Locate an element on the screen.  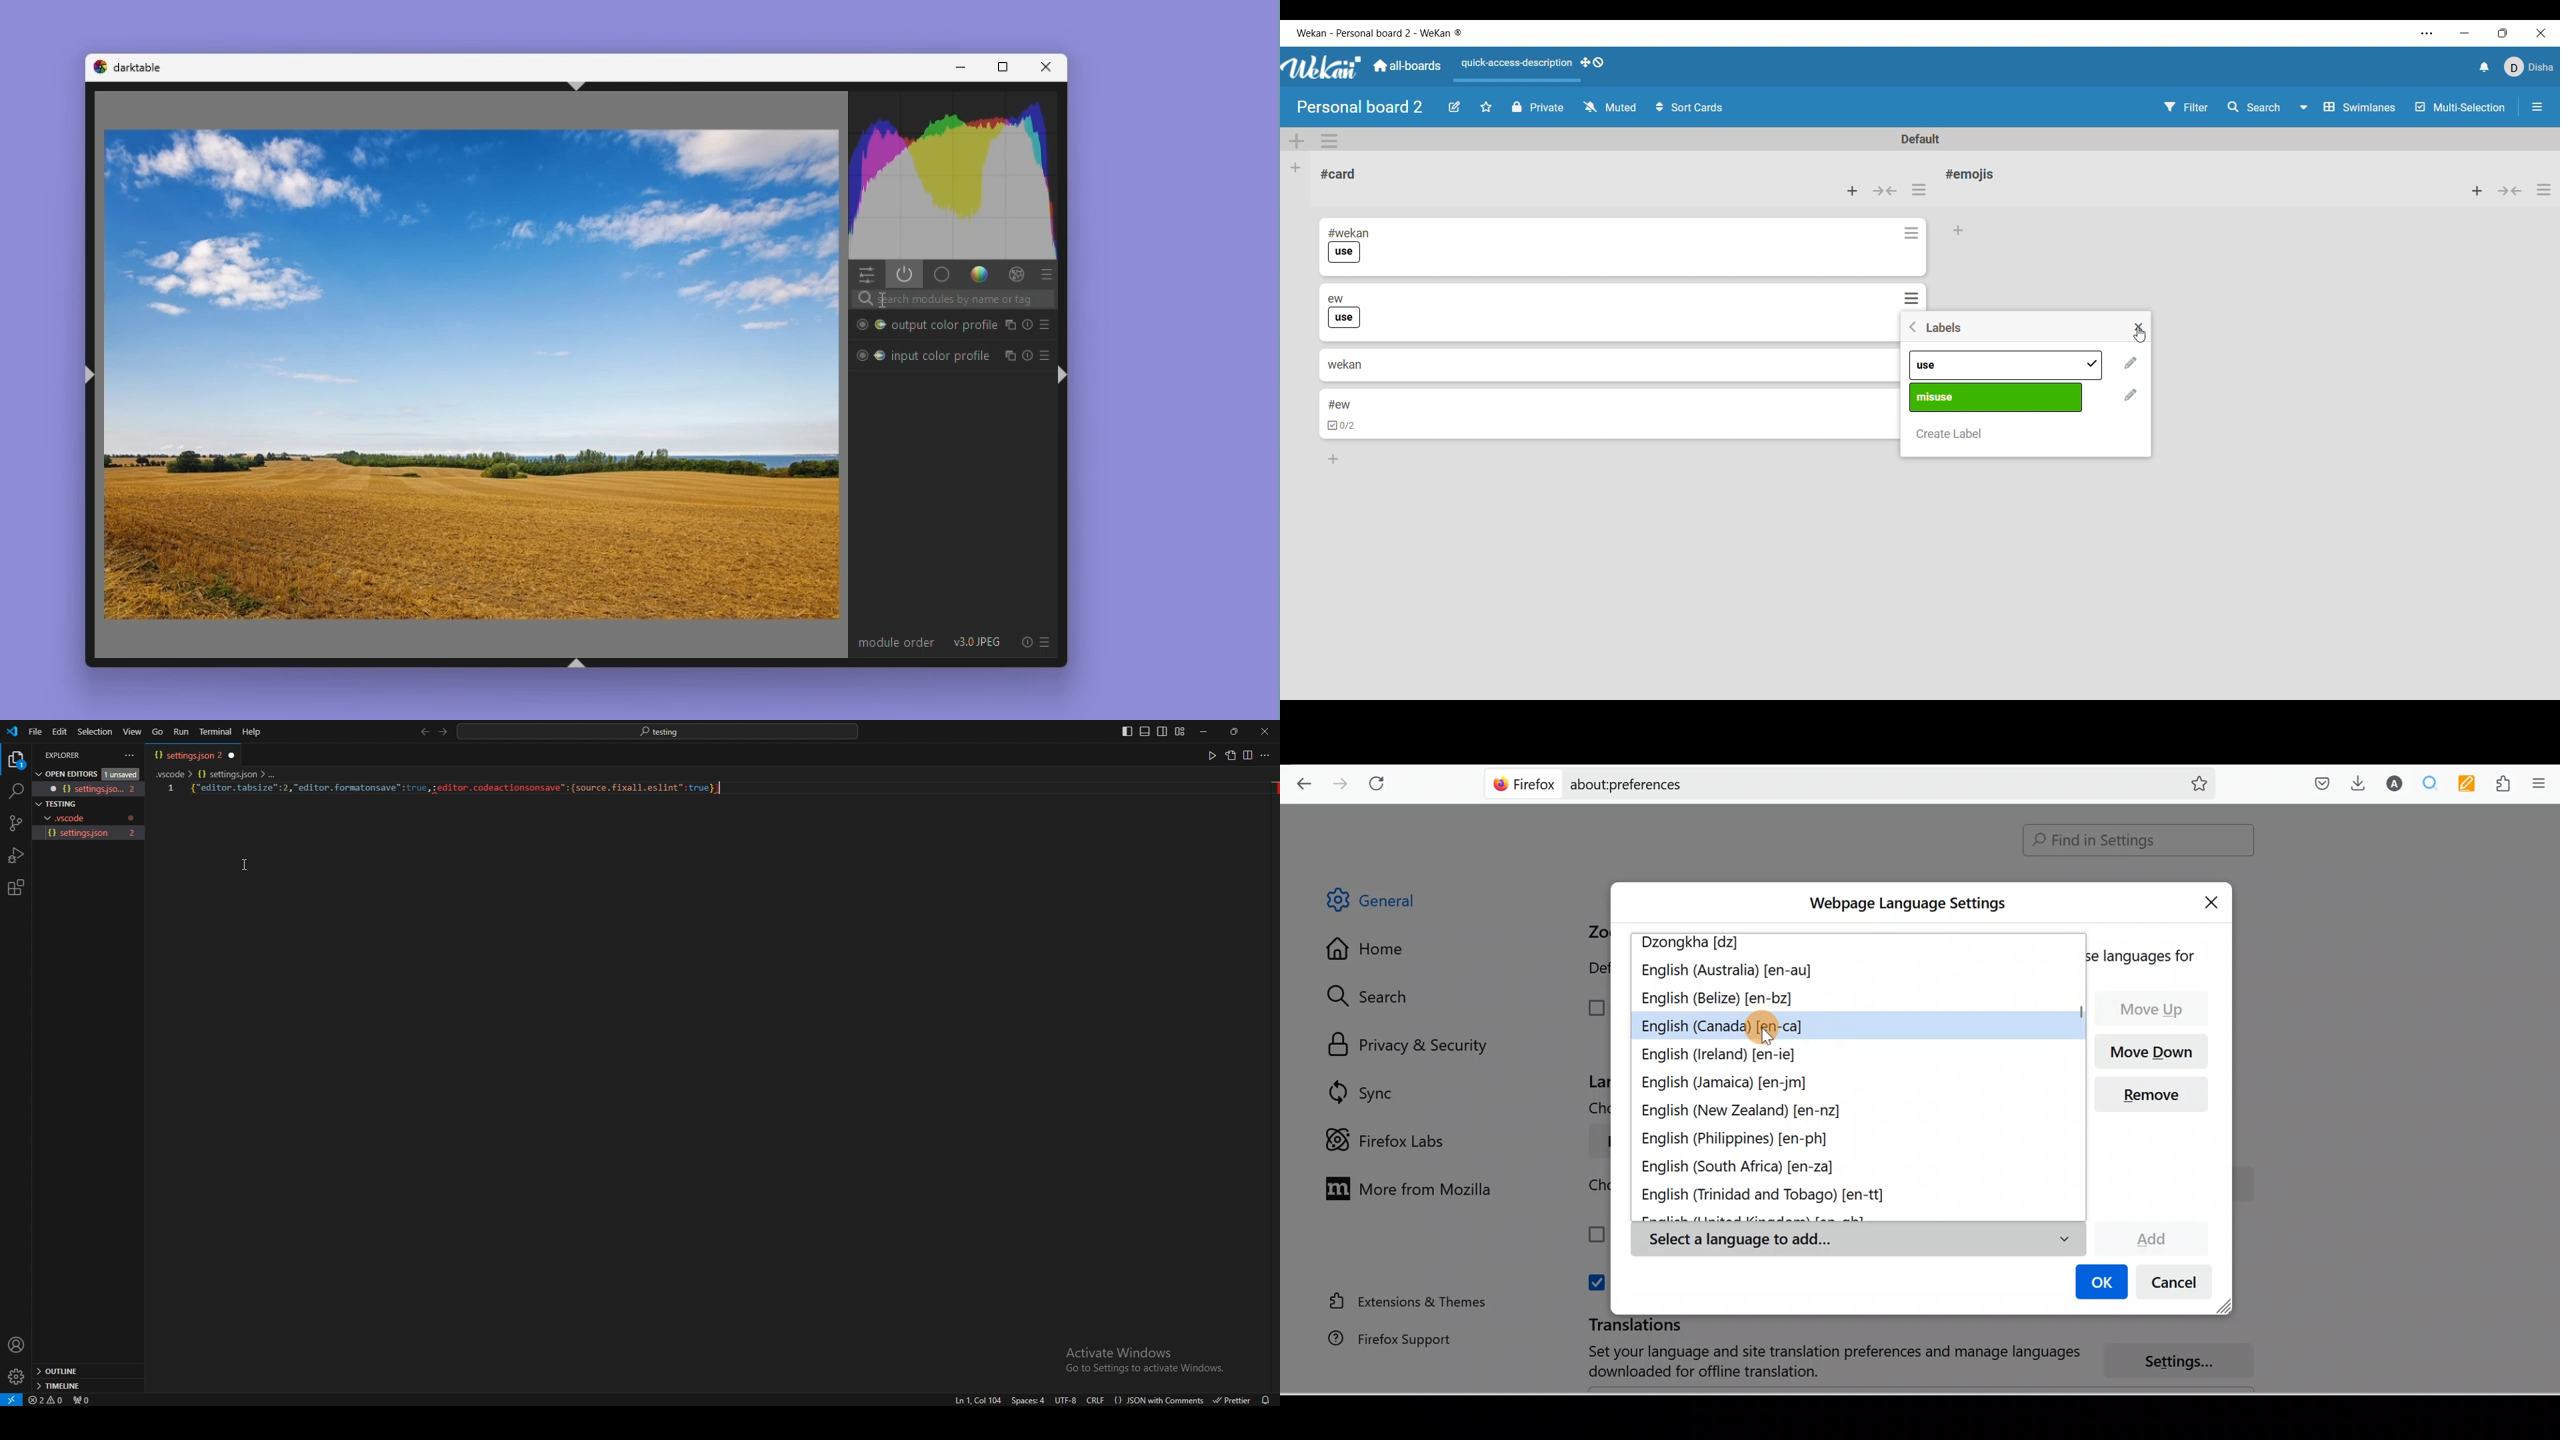
English (Philippines) [en-ph] is located at coordinates (1737, 1141).